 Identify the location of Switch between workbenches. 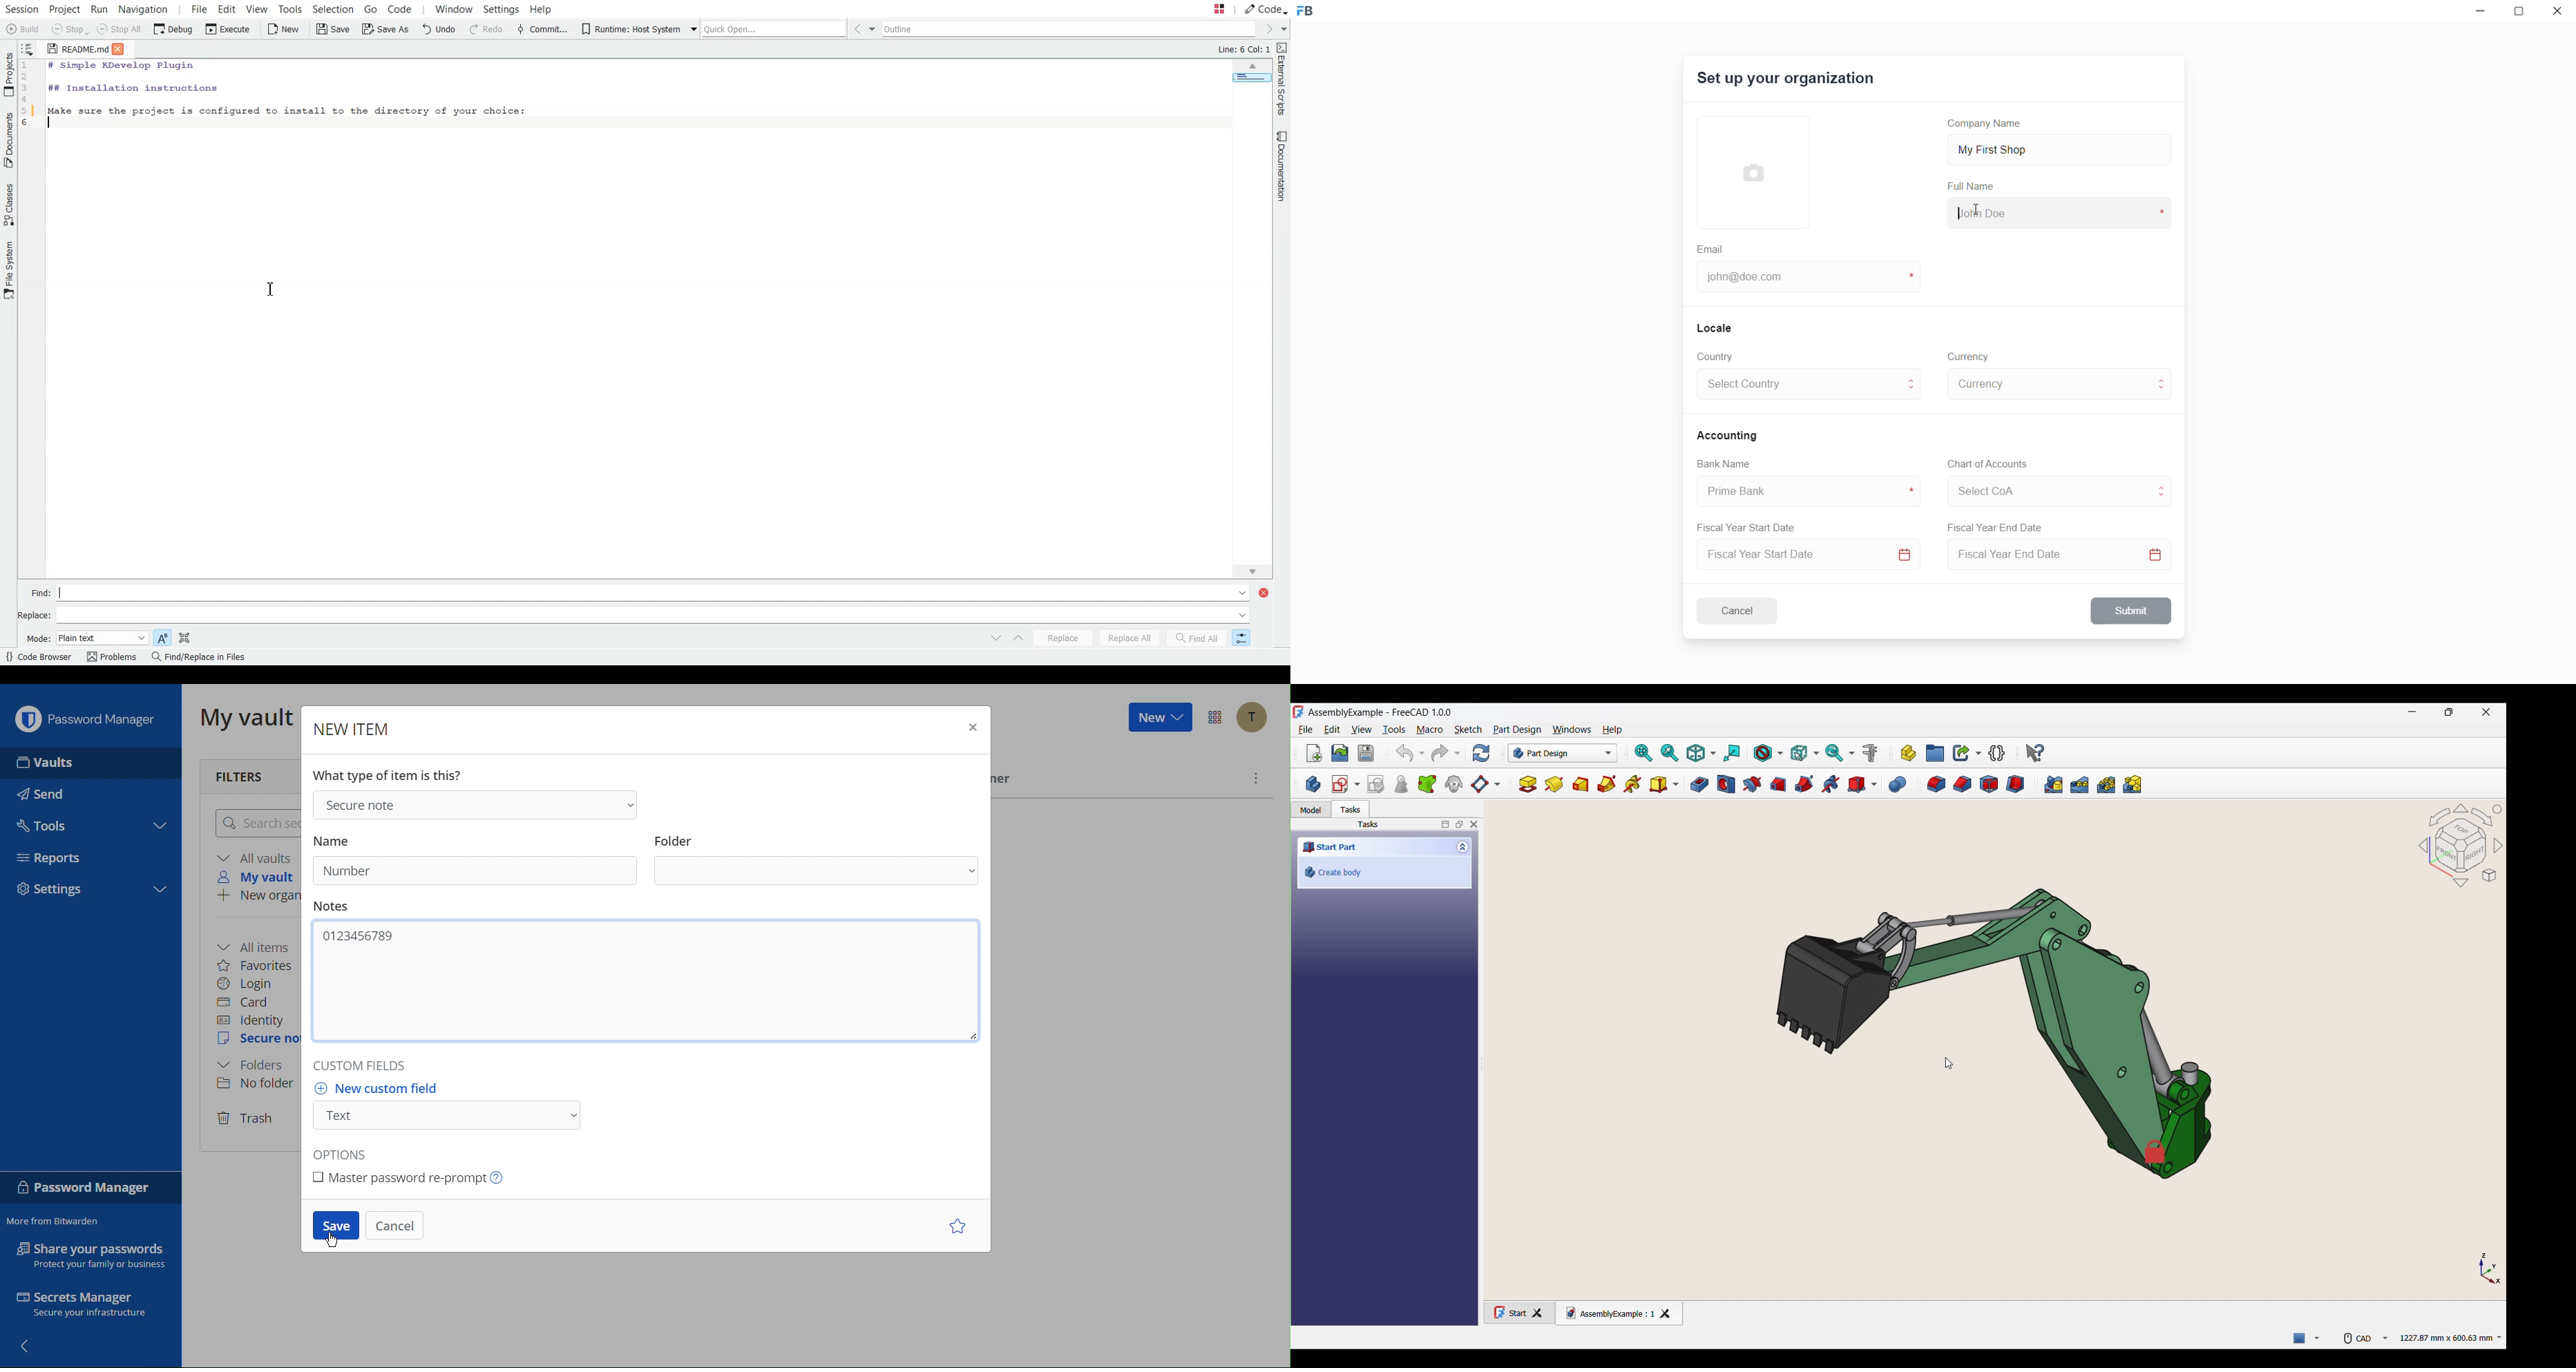
(1563, 753).